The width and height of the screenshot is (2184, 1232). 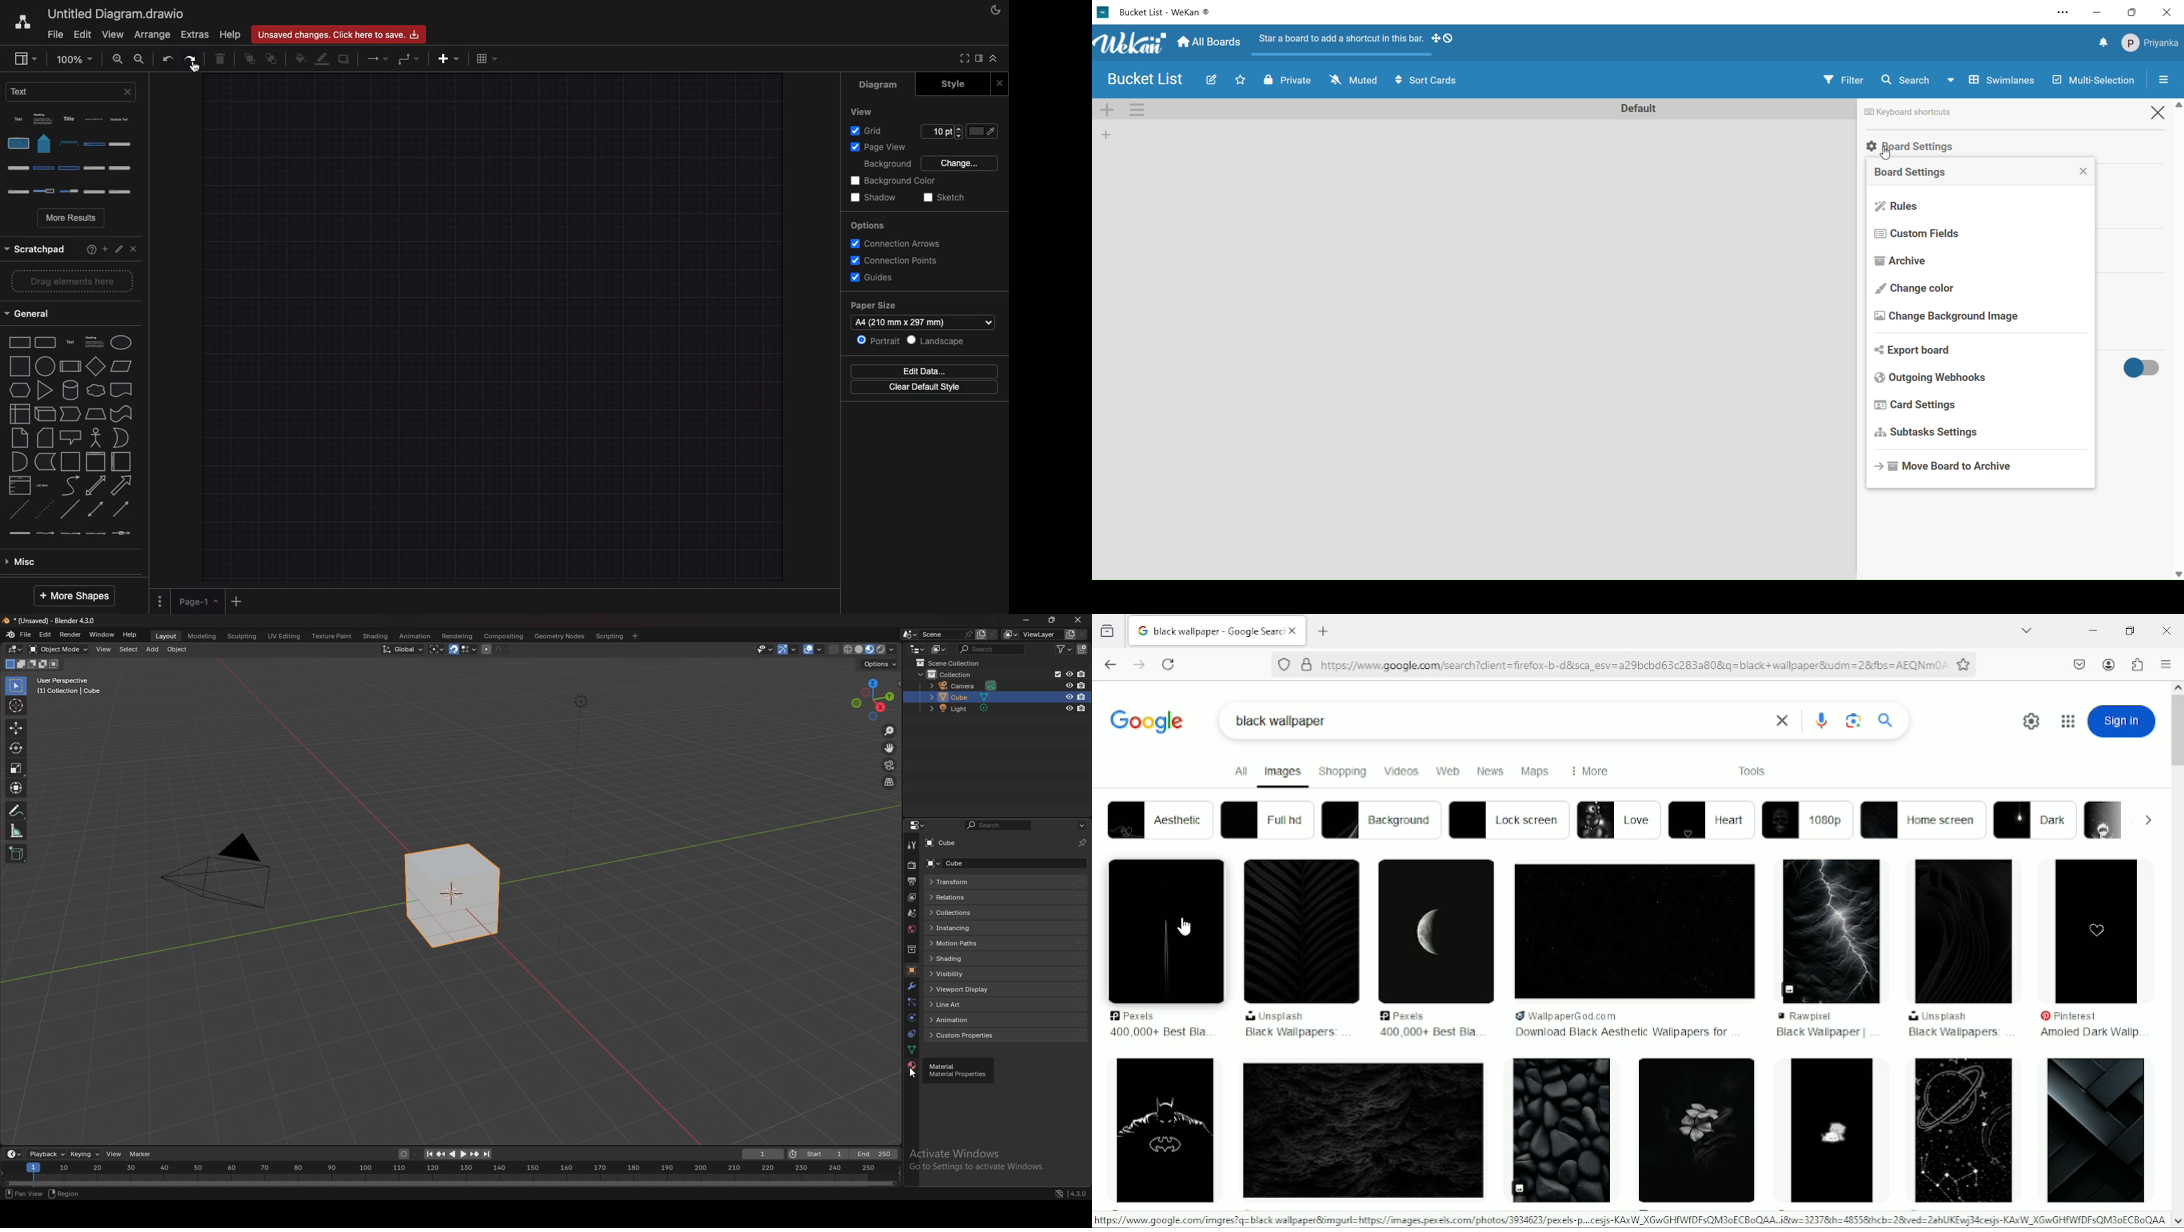 I want to click on Sketch, so click(x=947, y=196).